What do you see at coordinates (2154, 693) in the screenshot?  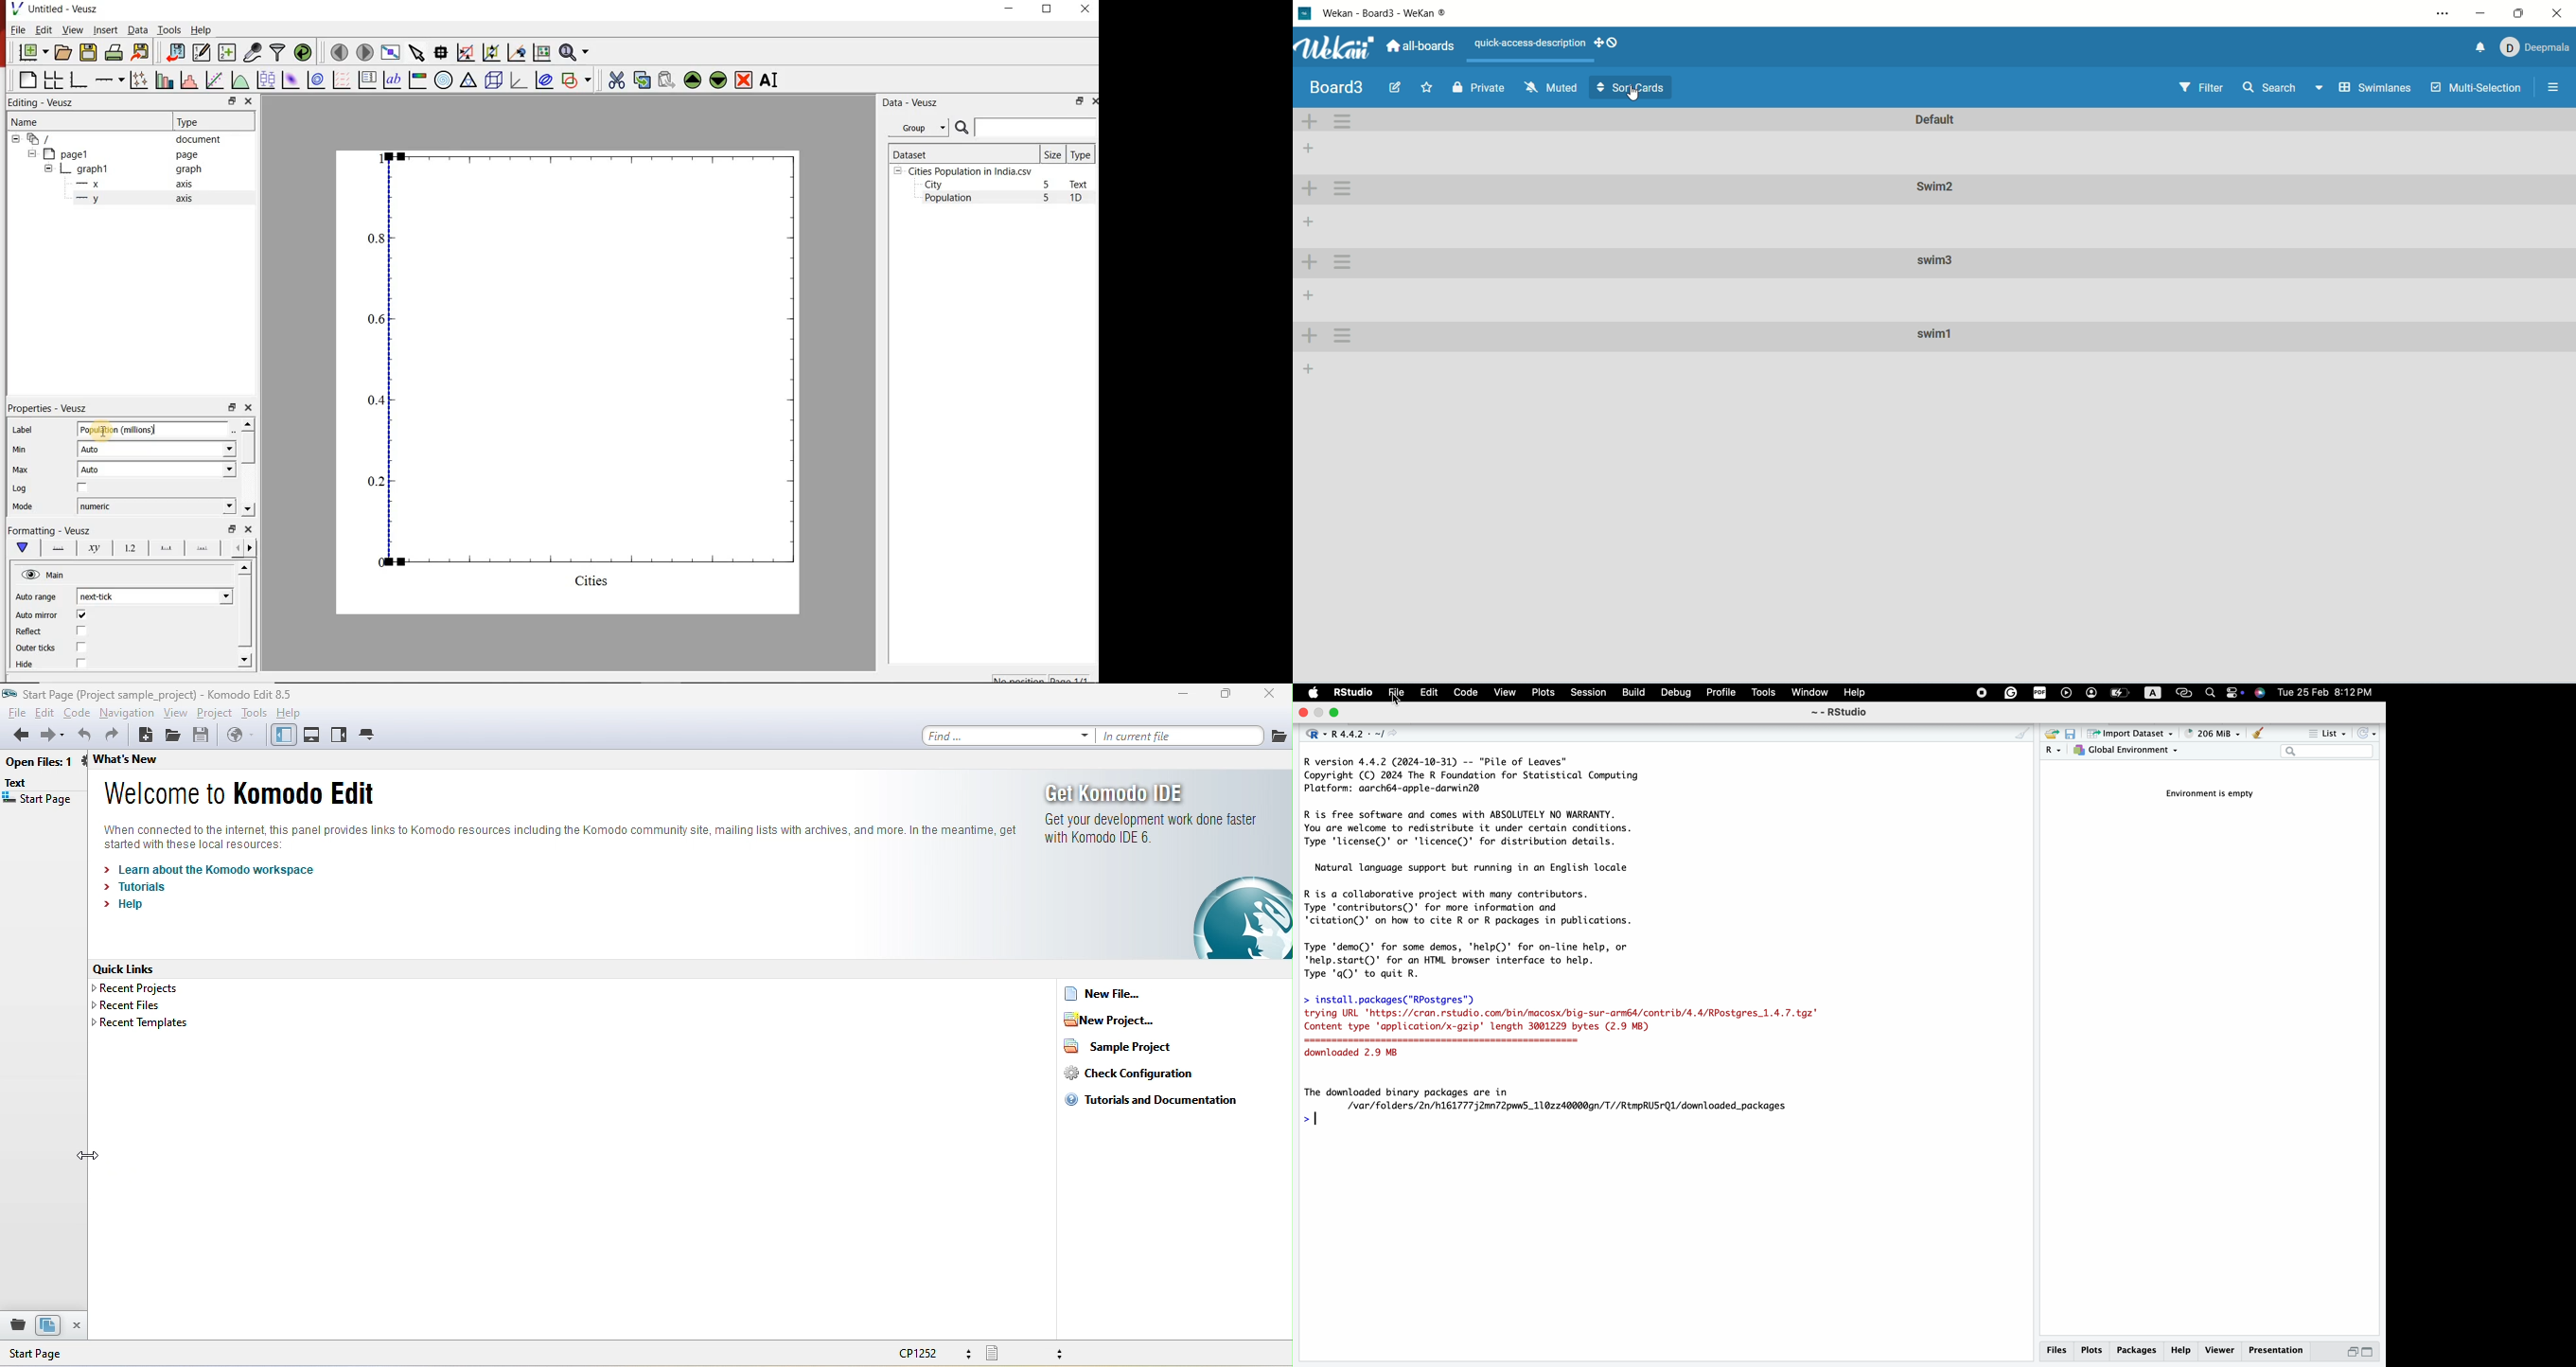 I see `A` at bounding box center [2154, 693].